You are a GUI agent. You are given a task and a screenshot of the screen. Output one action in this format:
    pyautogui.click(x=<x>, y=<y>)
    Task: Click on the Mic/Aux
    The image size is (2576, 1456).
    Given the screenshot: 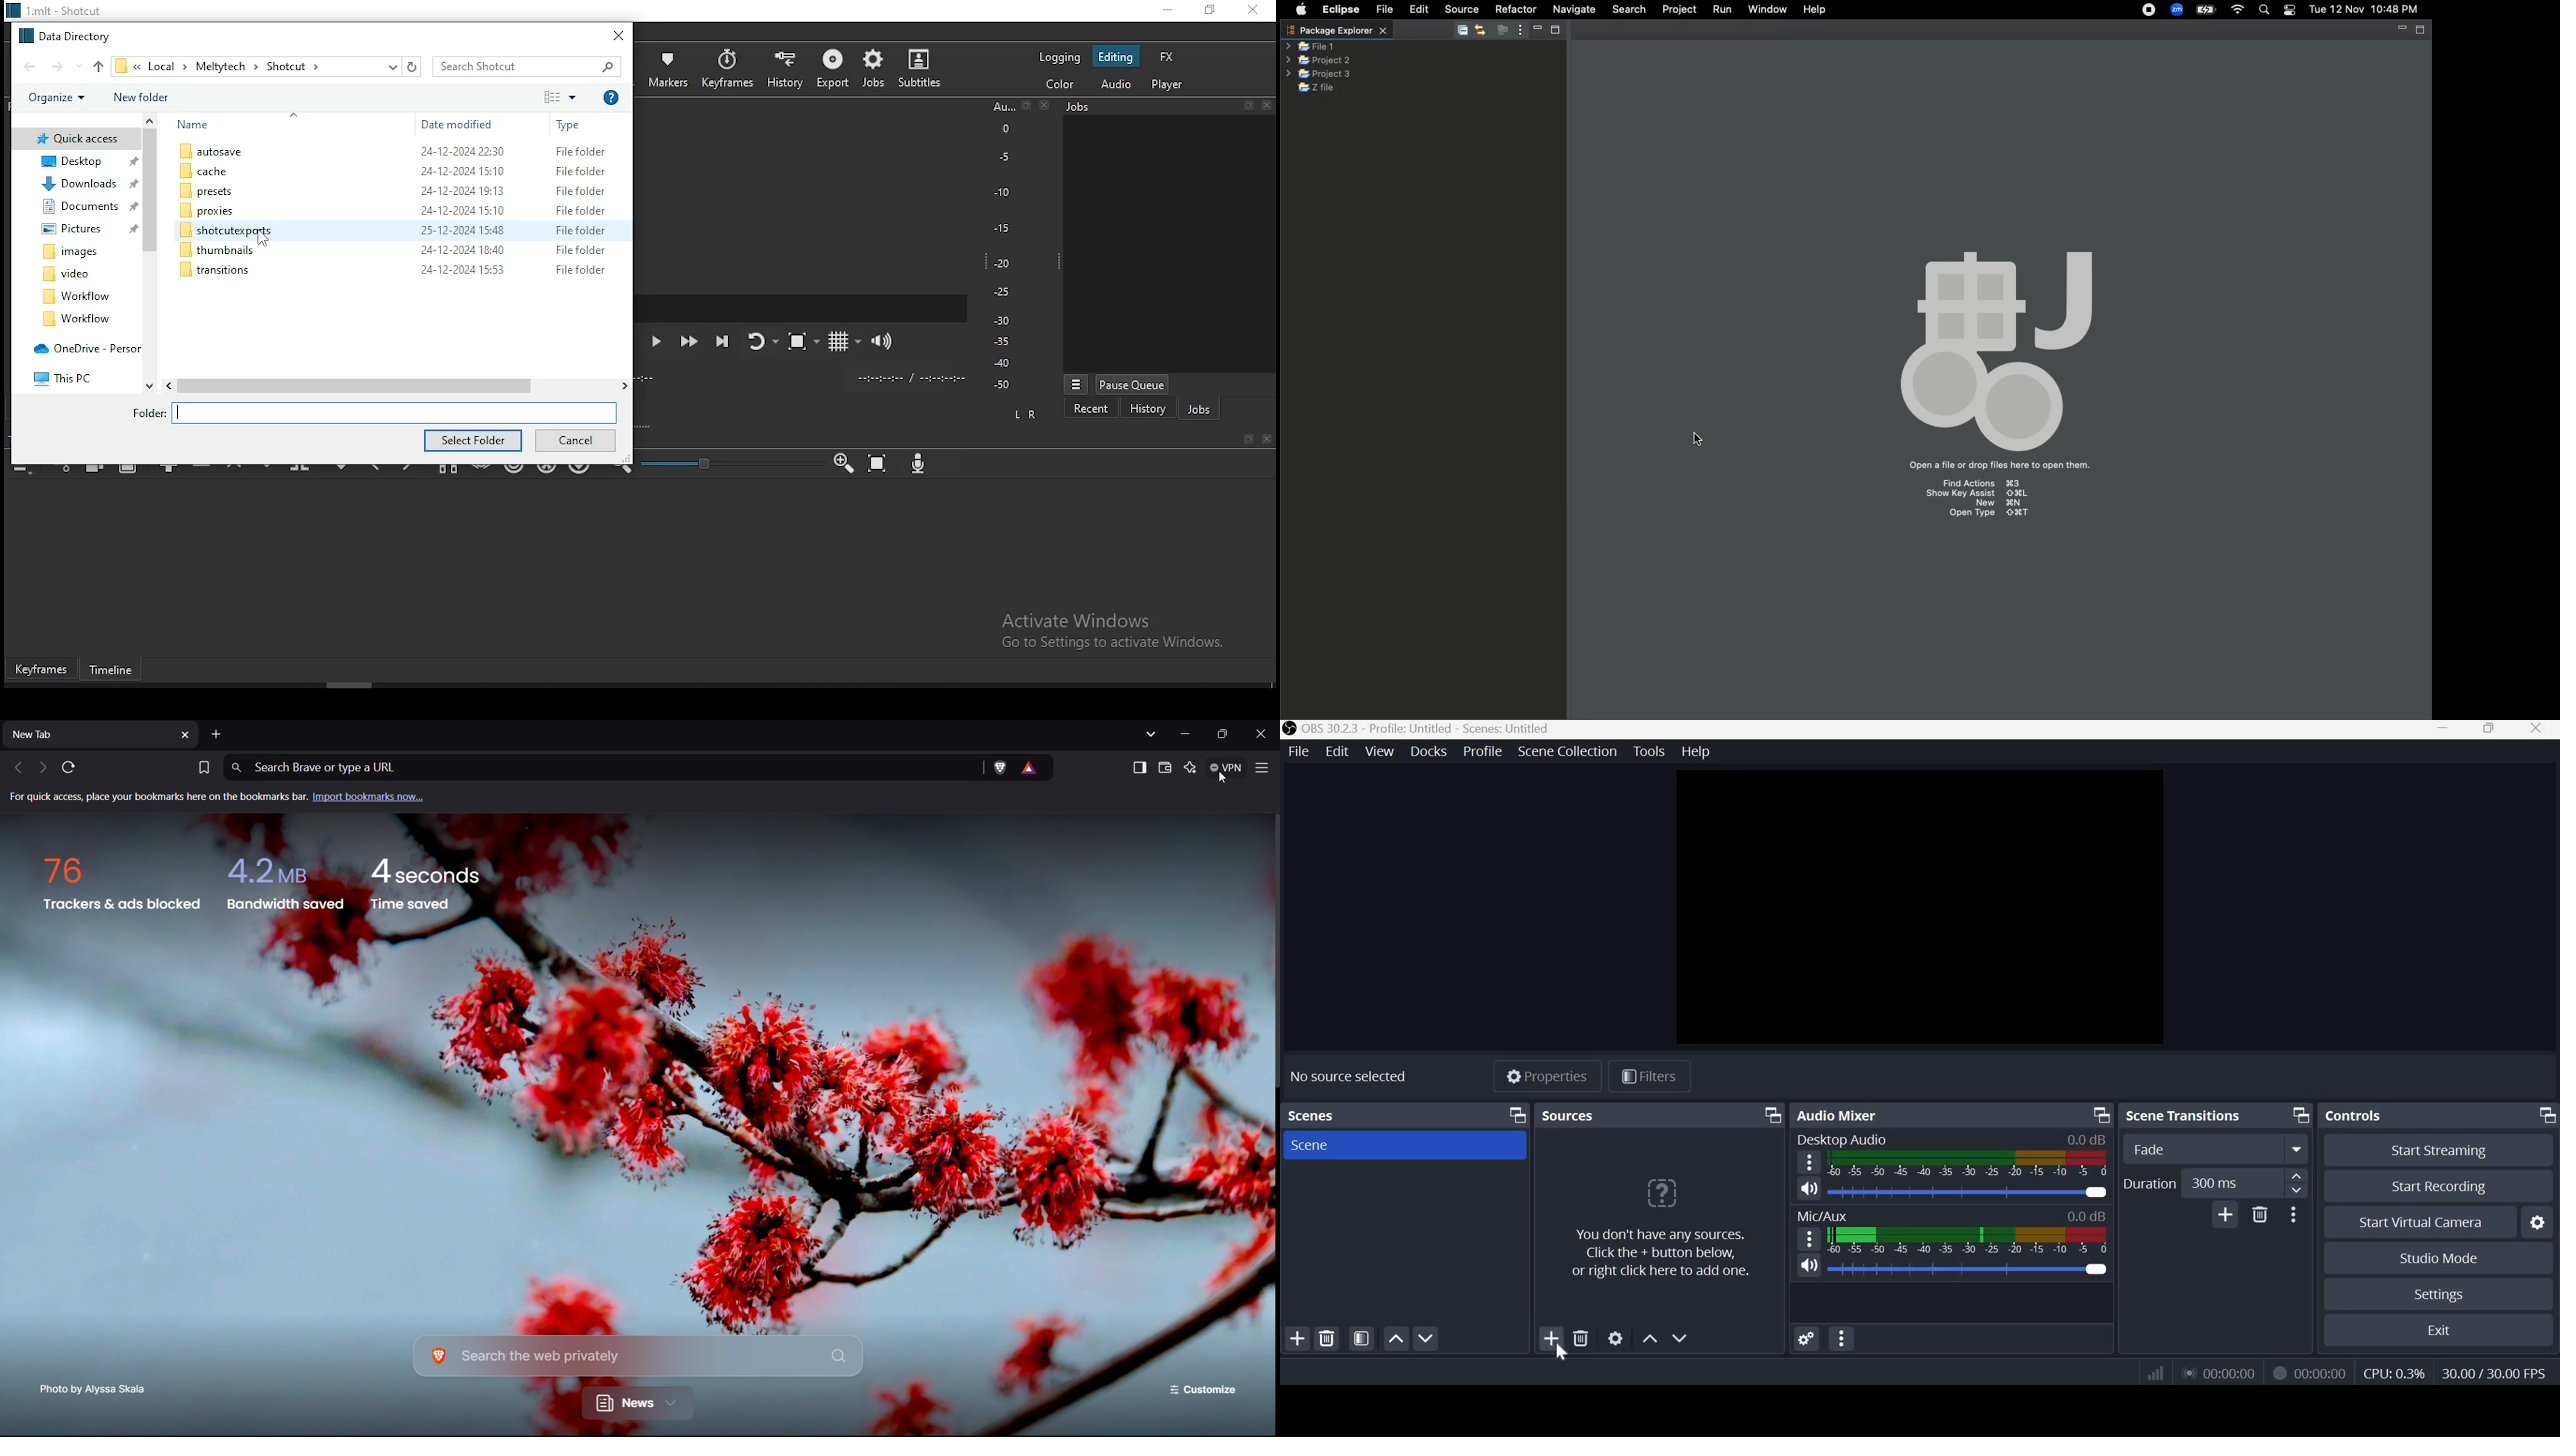 What is the action you would take?
    pyautogui.click(x=1822, y=1215)
    